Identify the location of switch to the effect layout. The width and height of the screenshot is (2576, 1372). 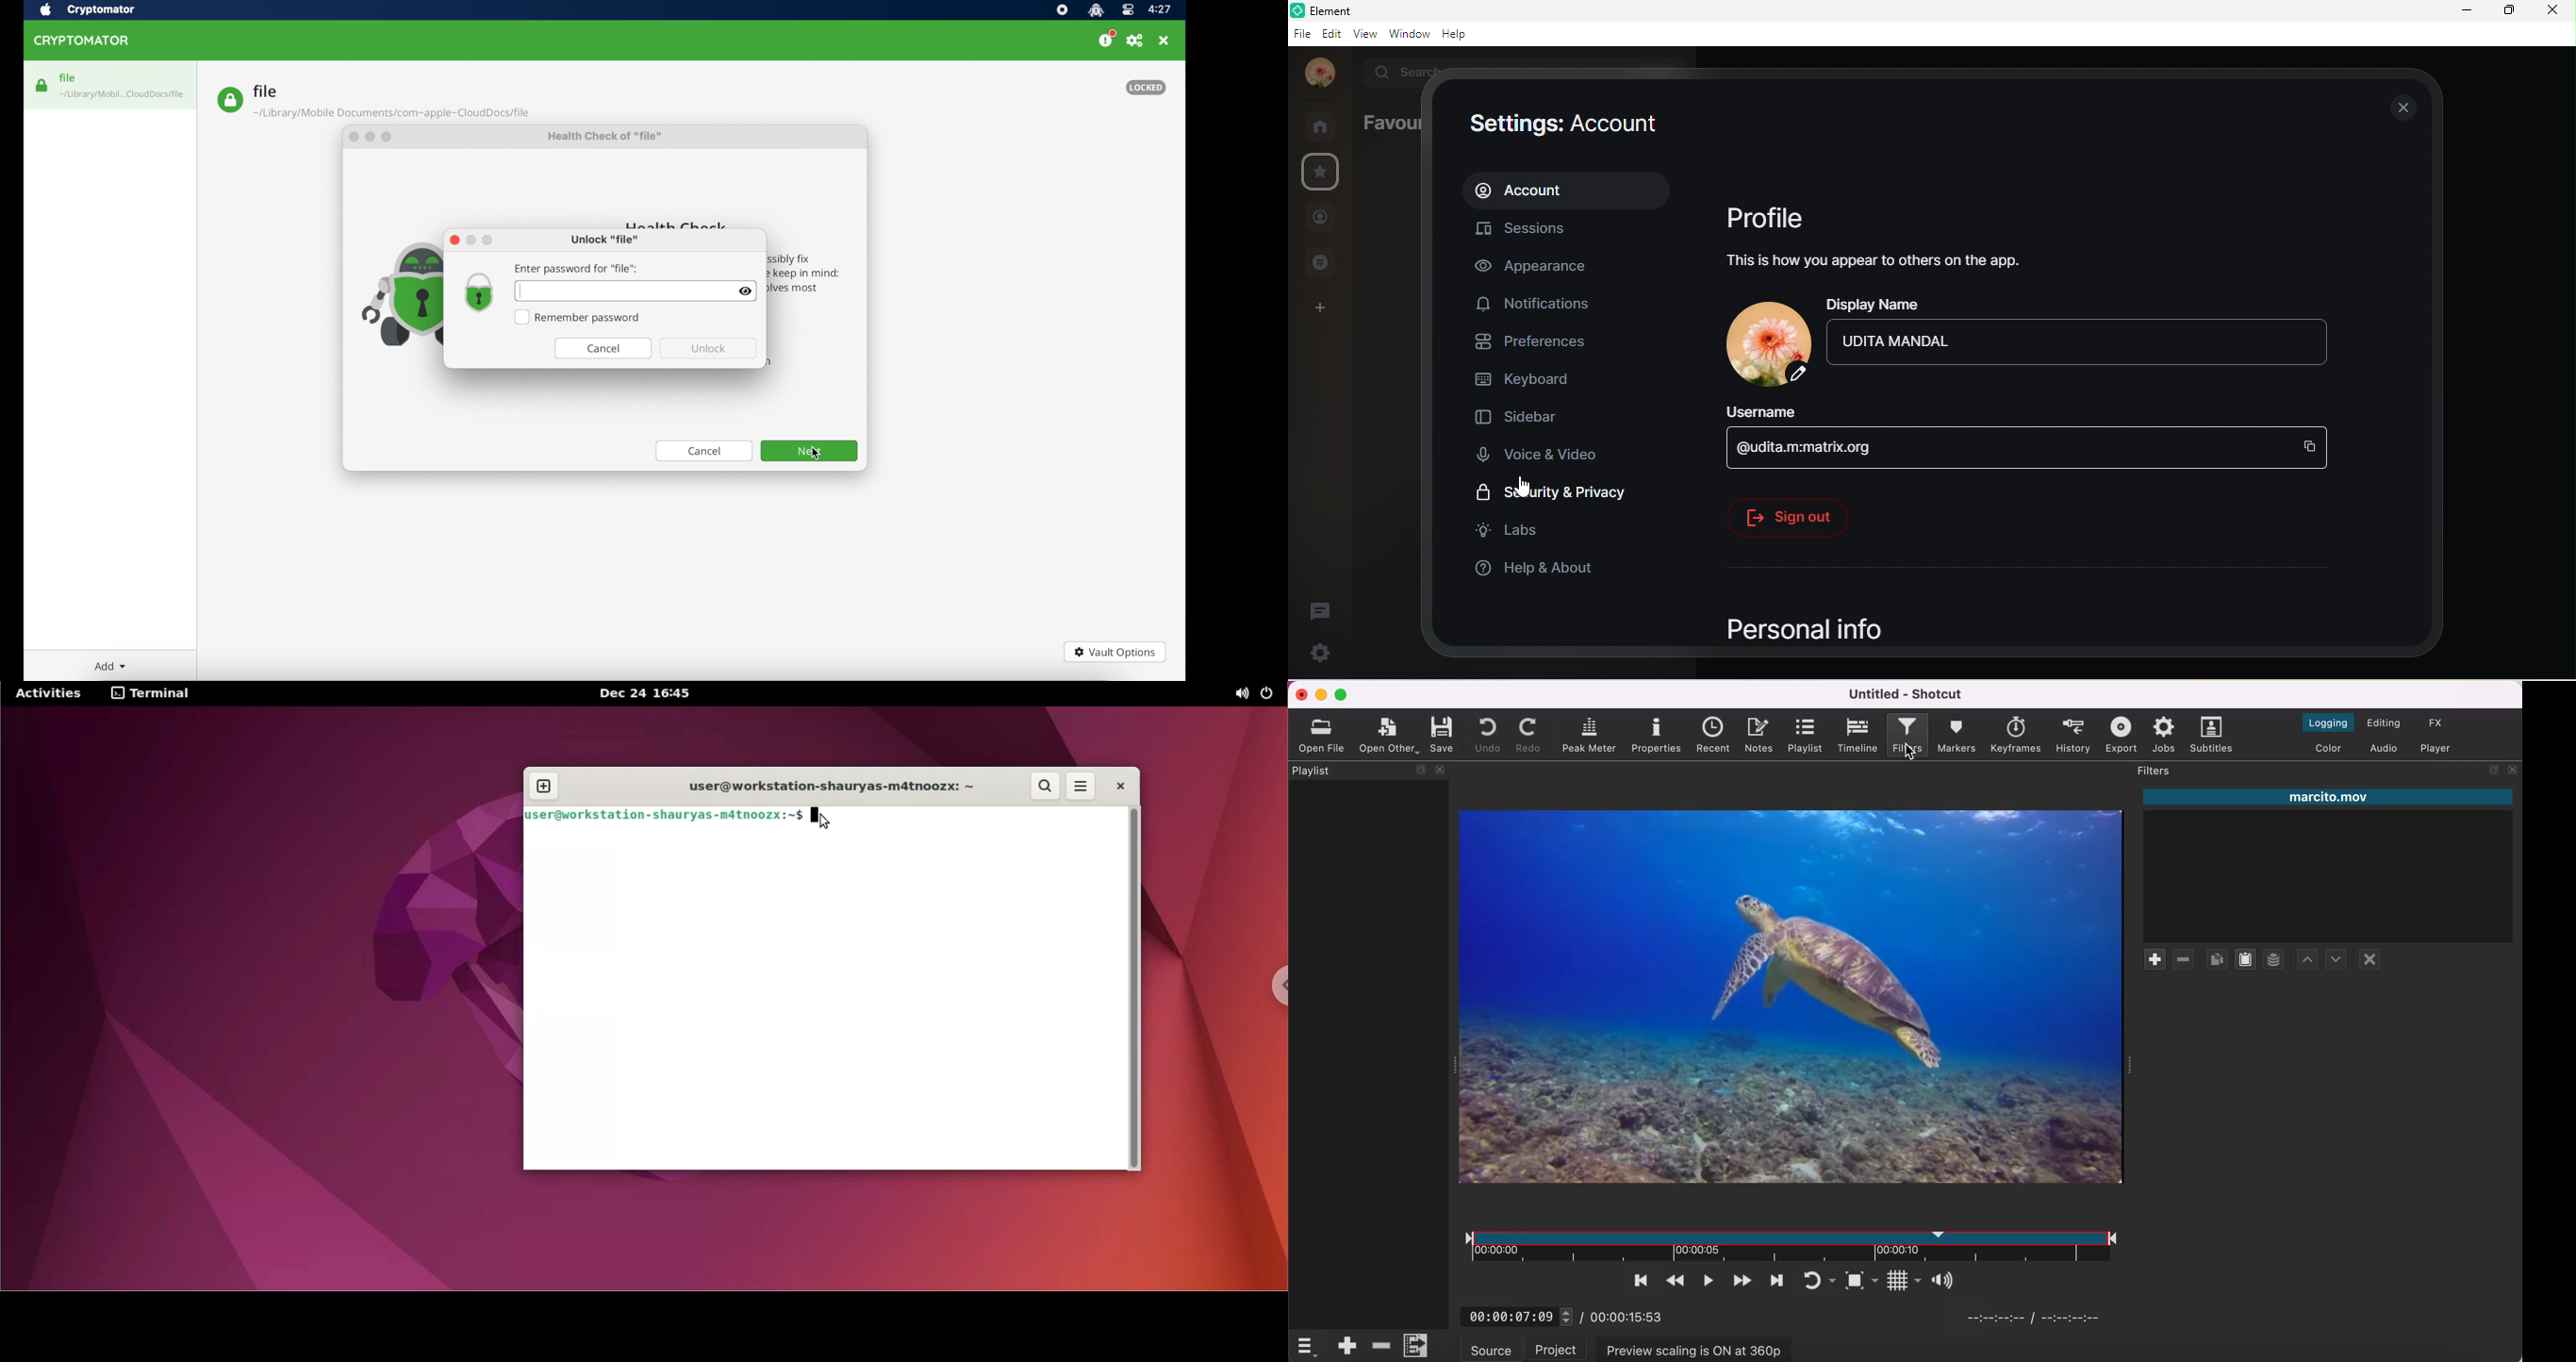
(2447, 723).